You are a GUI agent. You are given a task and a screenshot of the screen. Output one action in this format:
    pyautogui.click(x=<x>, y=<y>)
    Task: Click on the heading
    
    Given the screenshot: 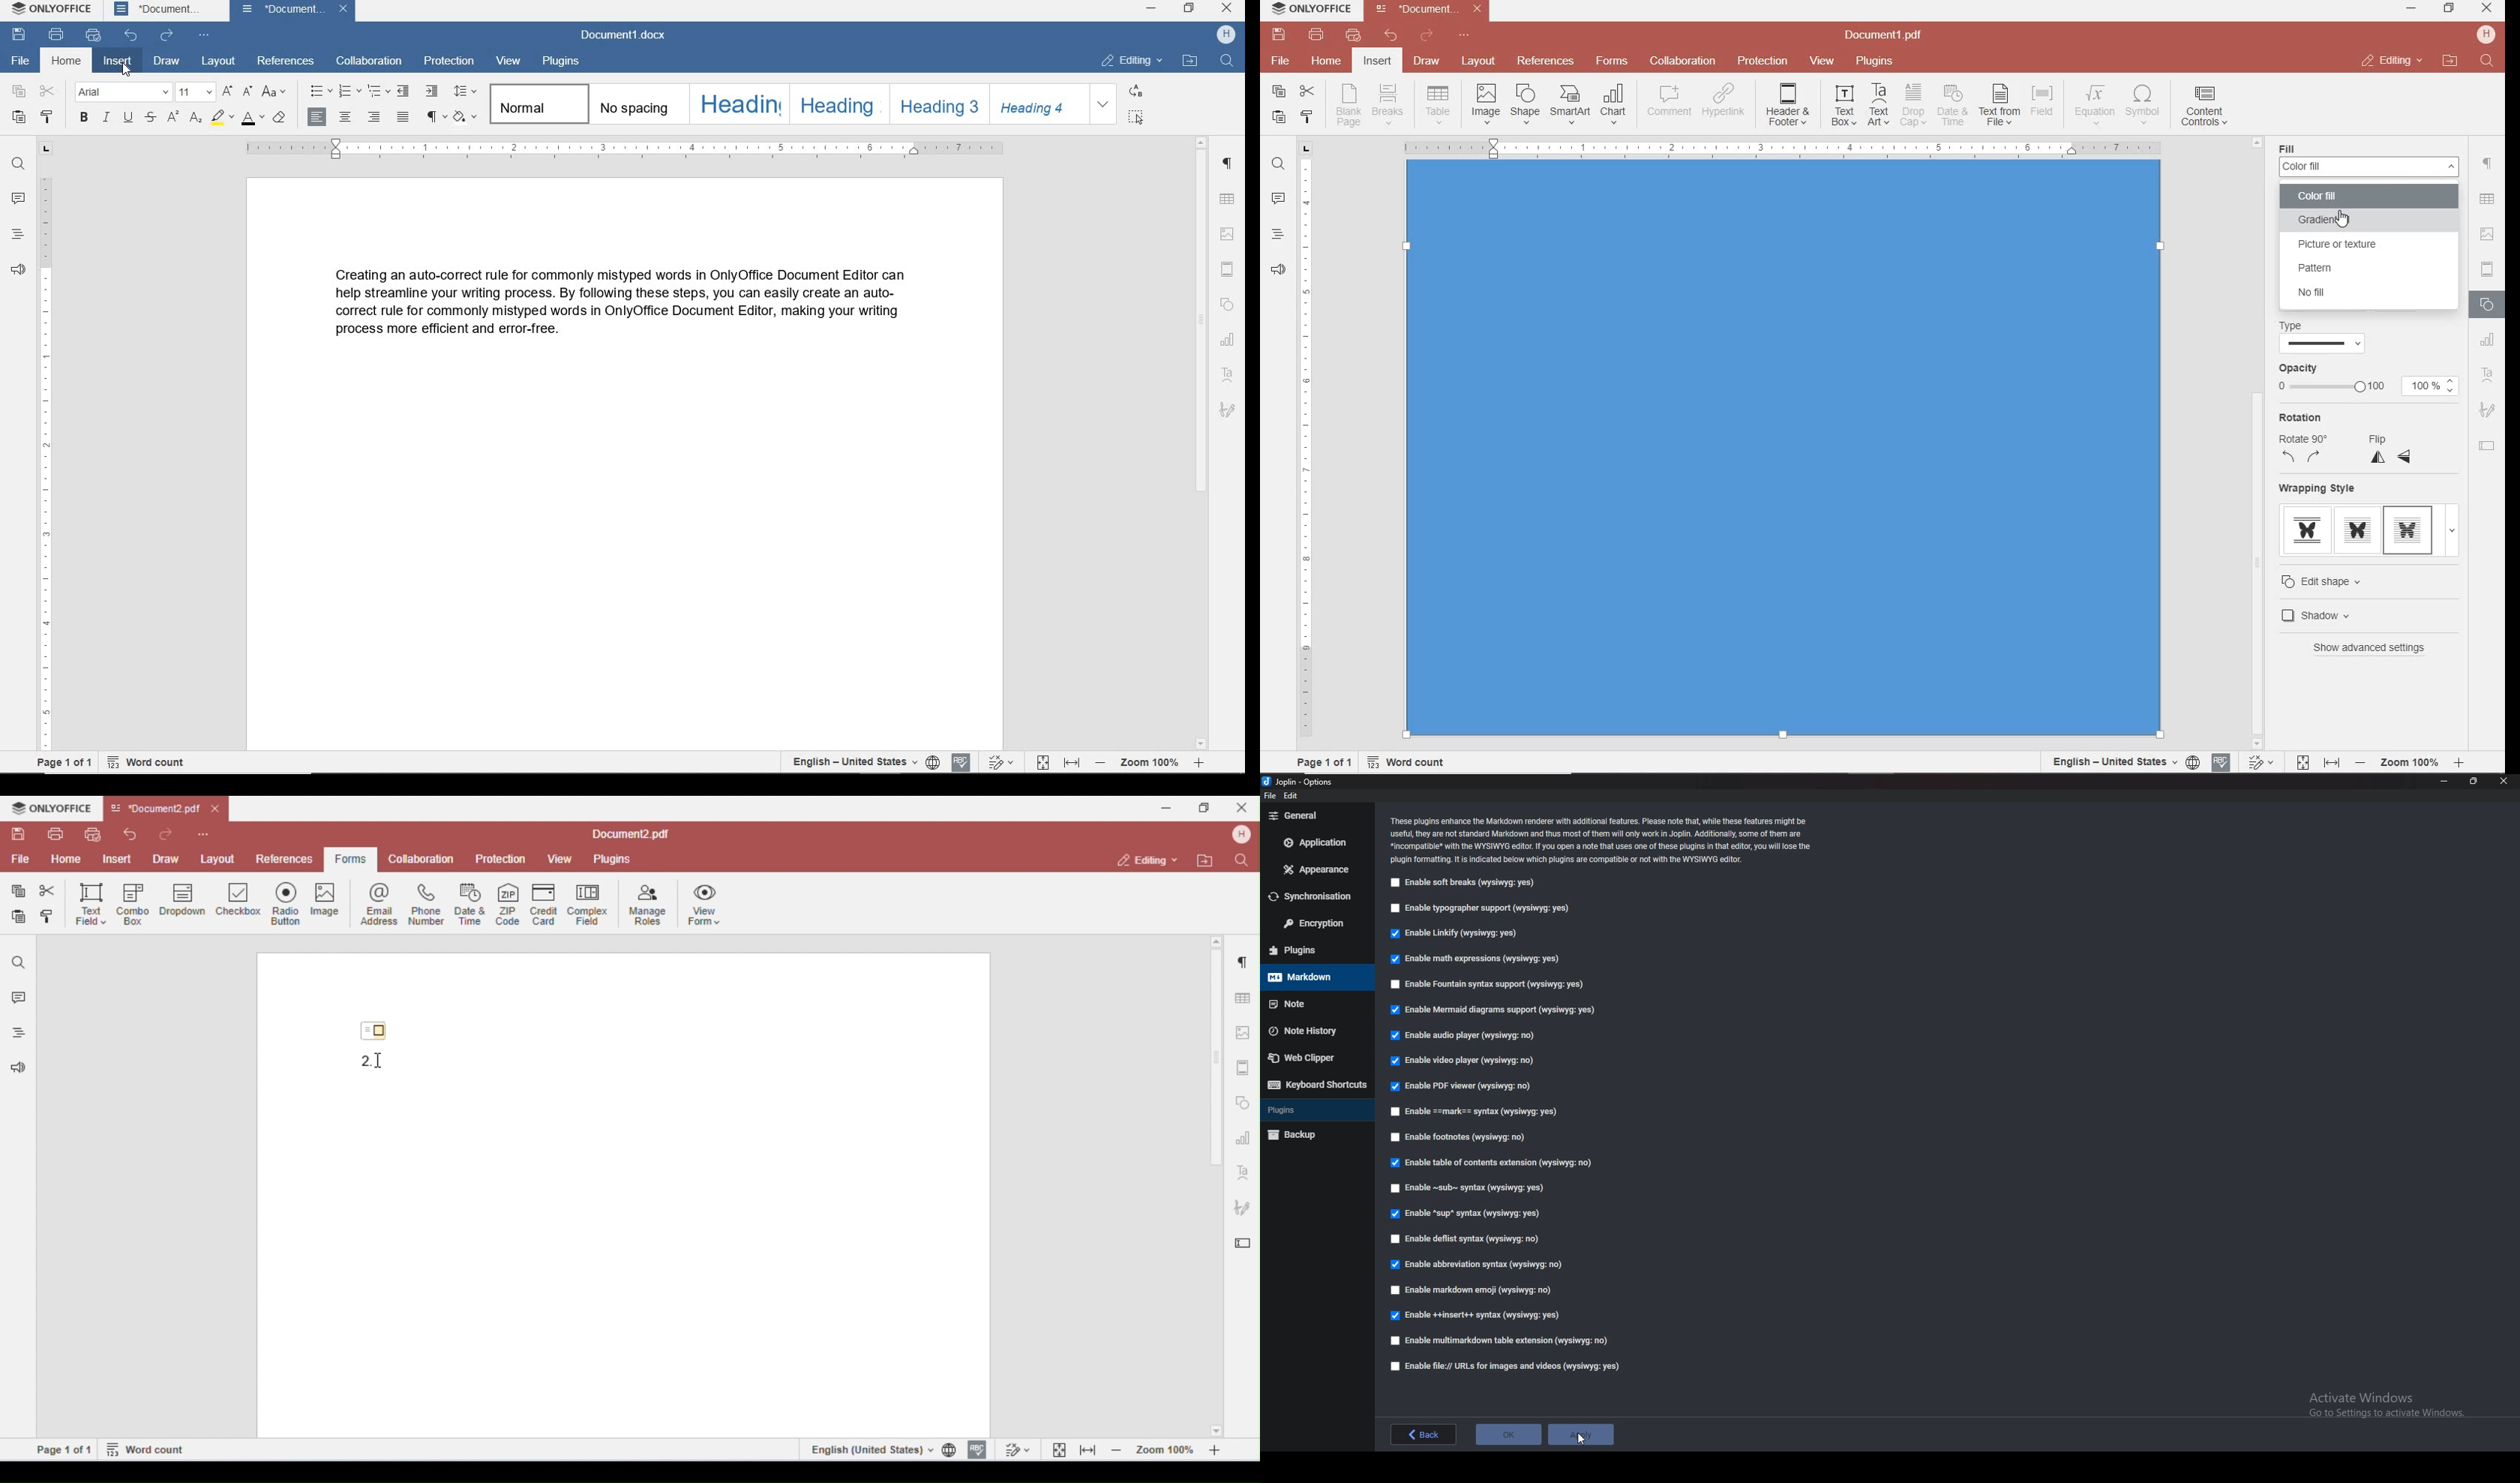 What is the action you would take?
    pyautogui.click(x=1278, y=234)
    